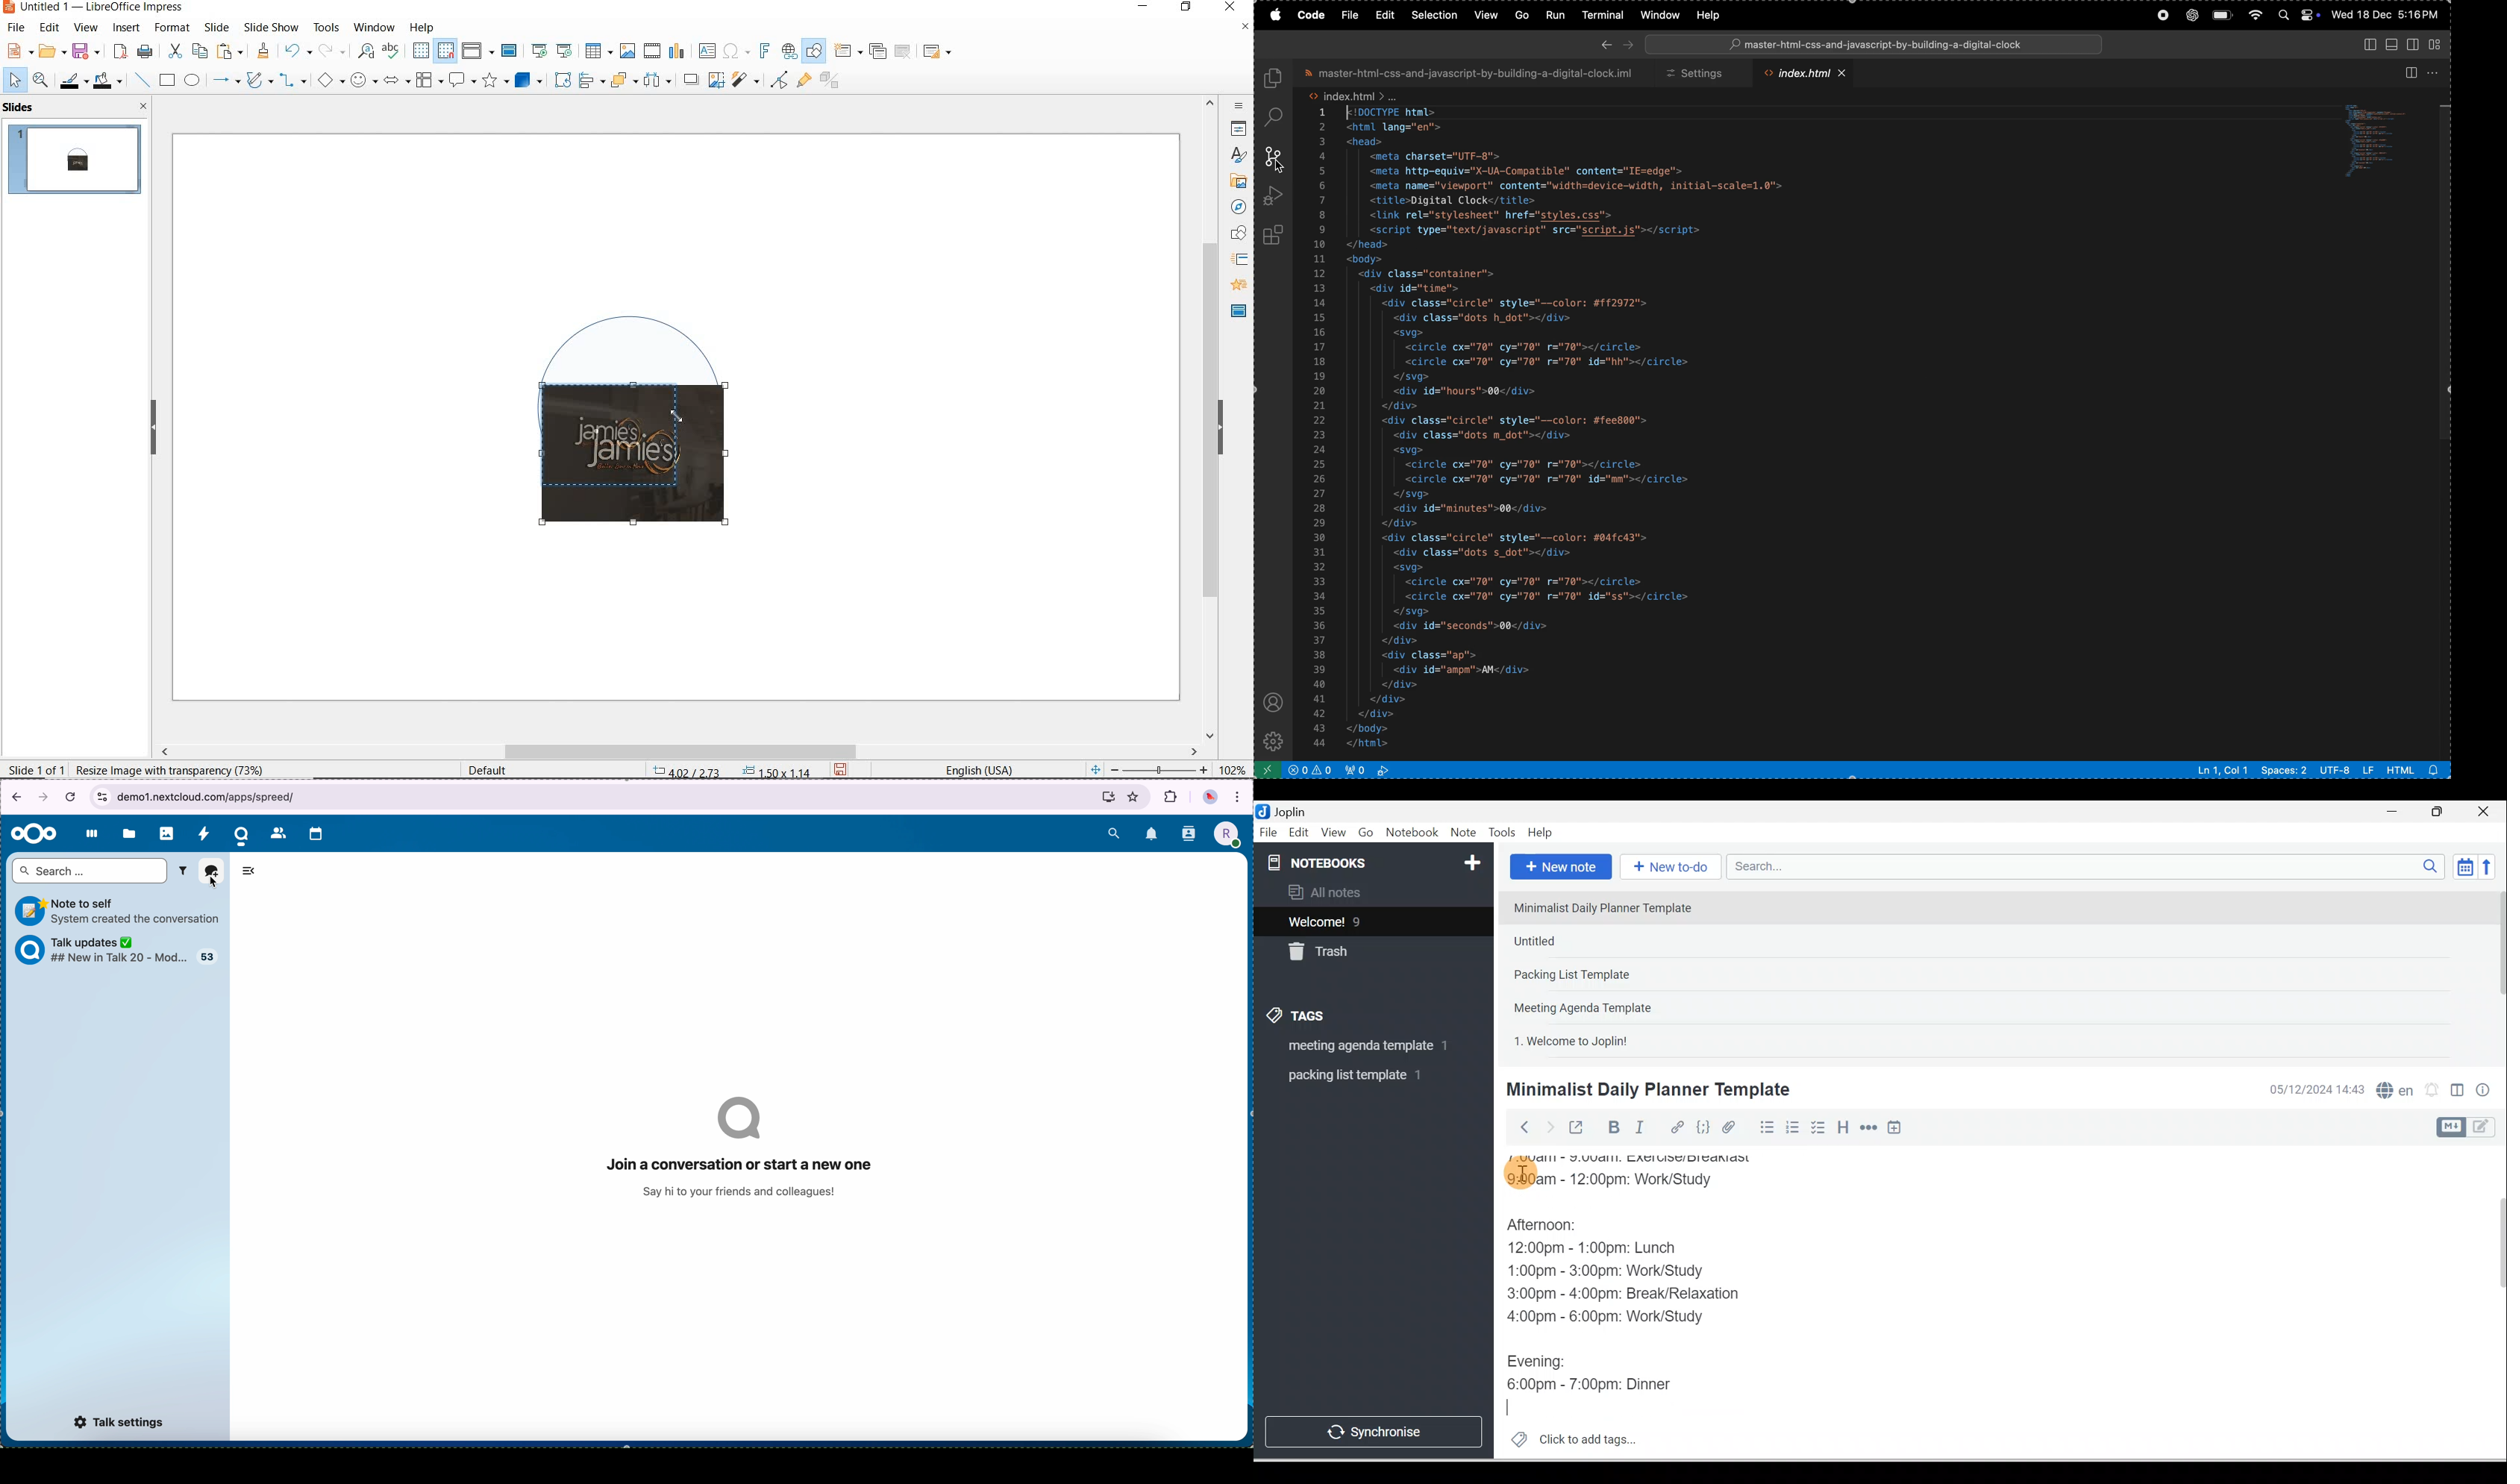 The width and height of the screenshot is (2520, 1484). Describe the element at coordinates (1513, 1405) in the screenshot. I see `Cursor` at that location.